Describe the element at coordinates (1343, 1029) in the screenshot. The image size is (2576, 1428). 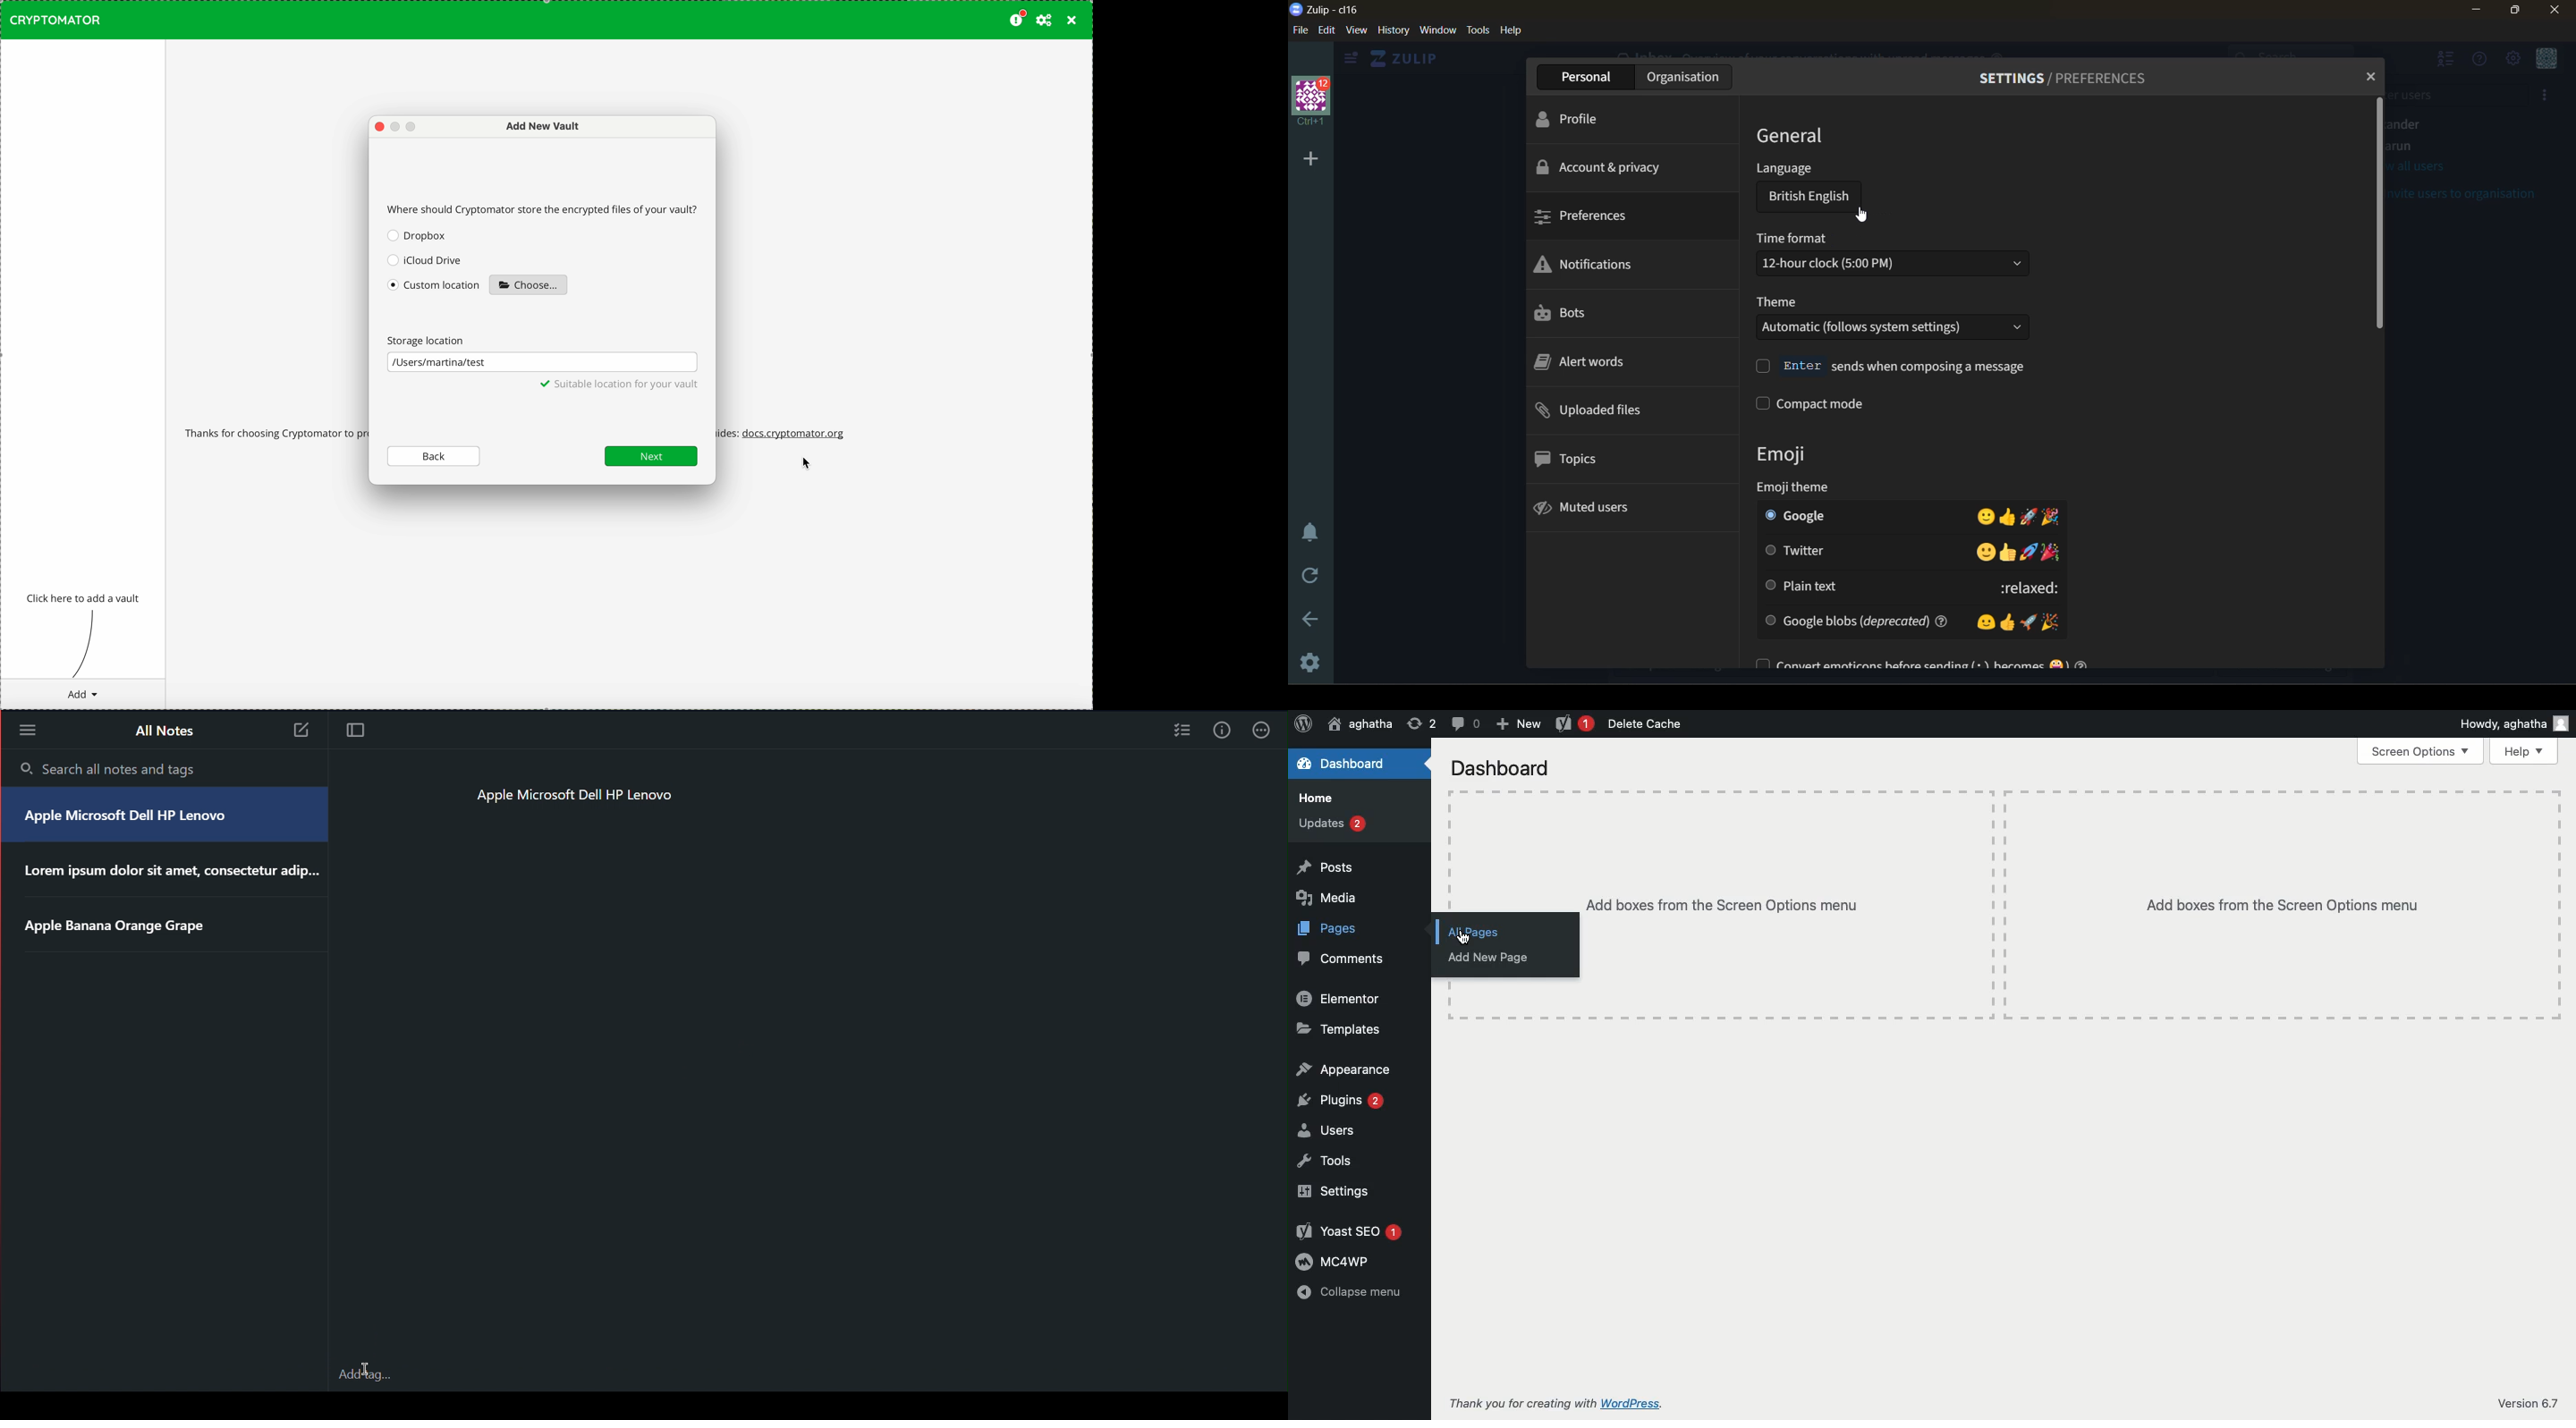
I see `Templates` at that location.